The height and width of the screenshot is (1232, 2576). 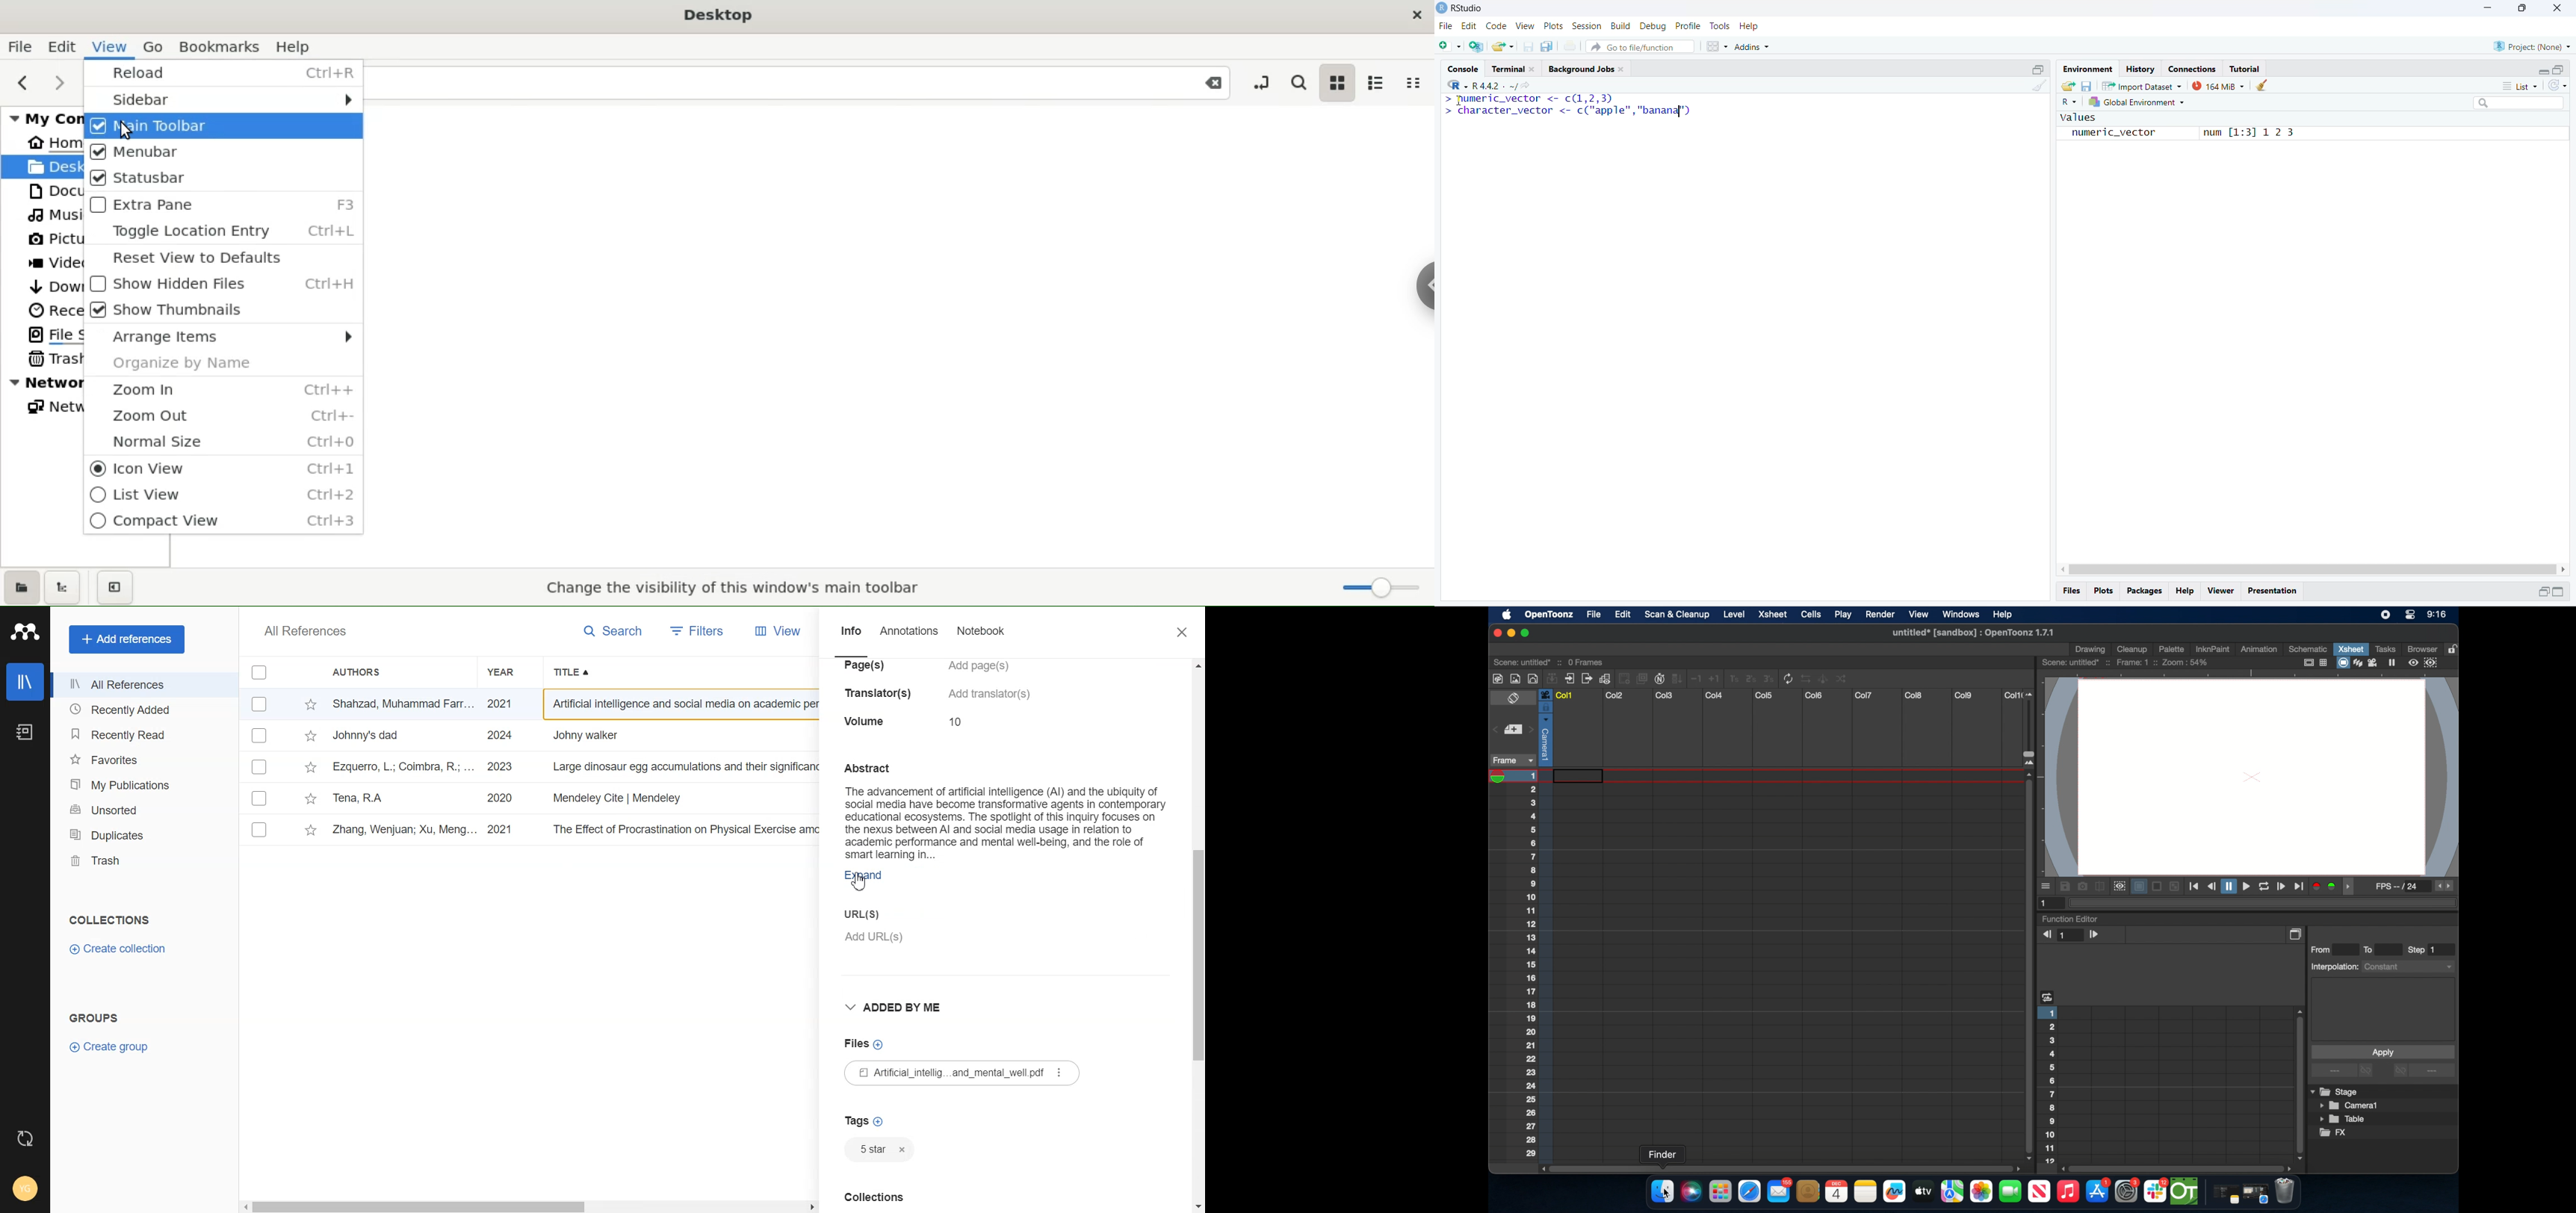 I want to click on icon view, so click(x=220, y=468).